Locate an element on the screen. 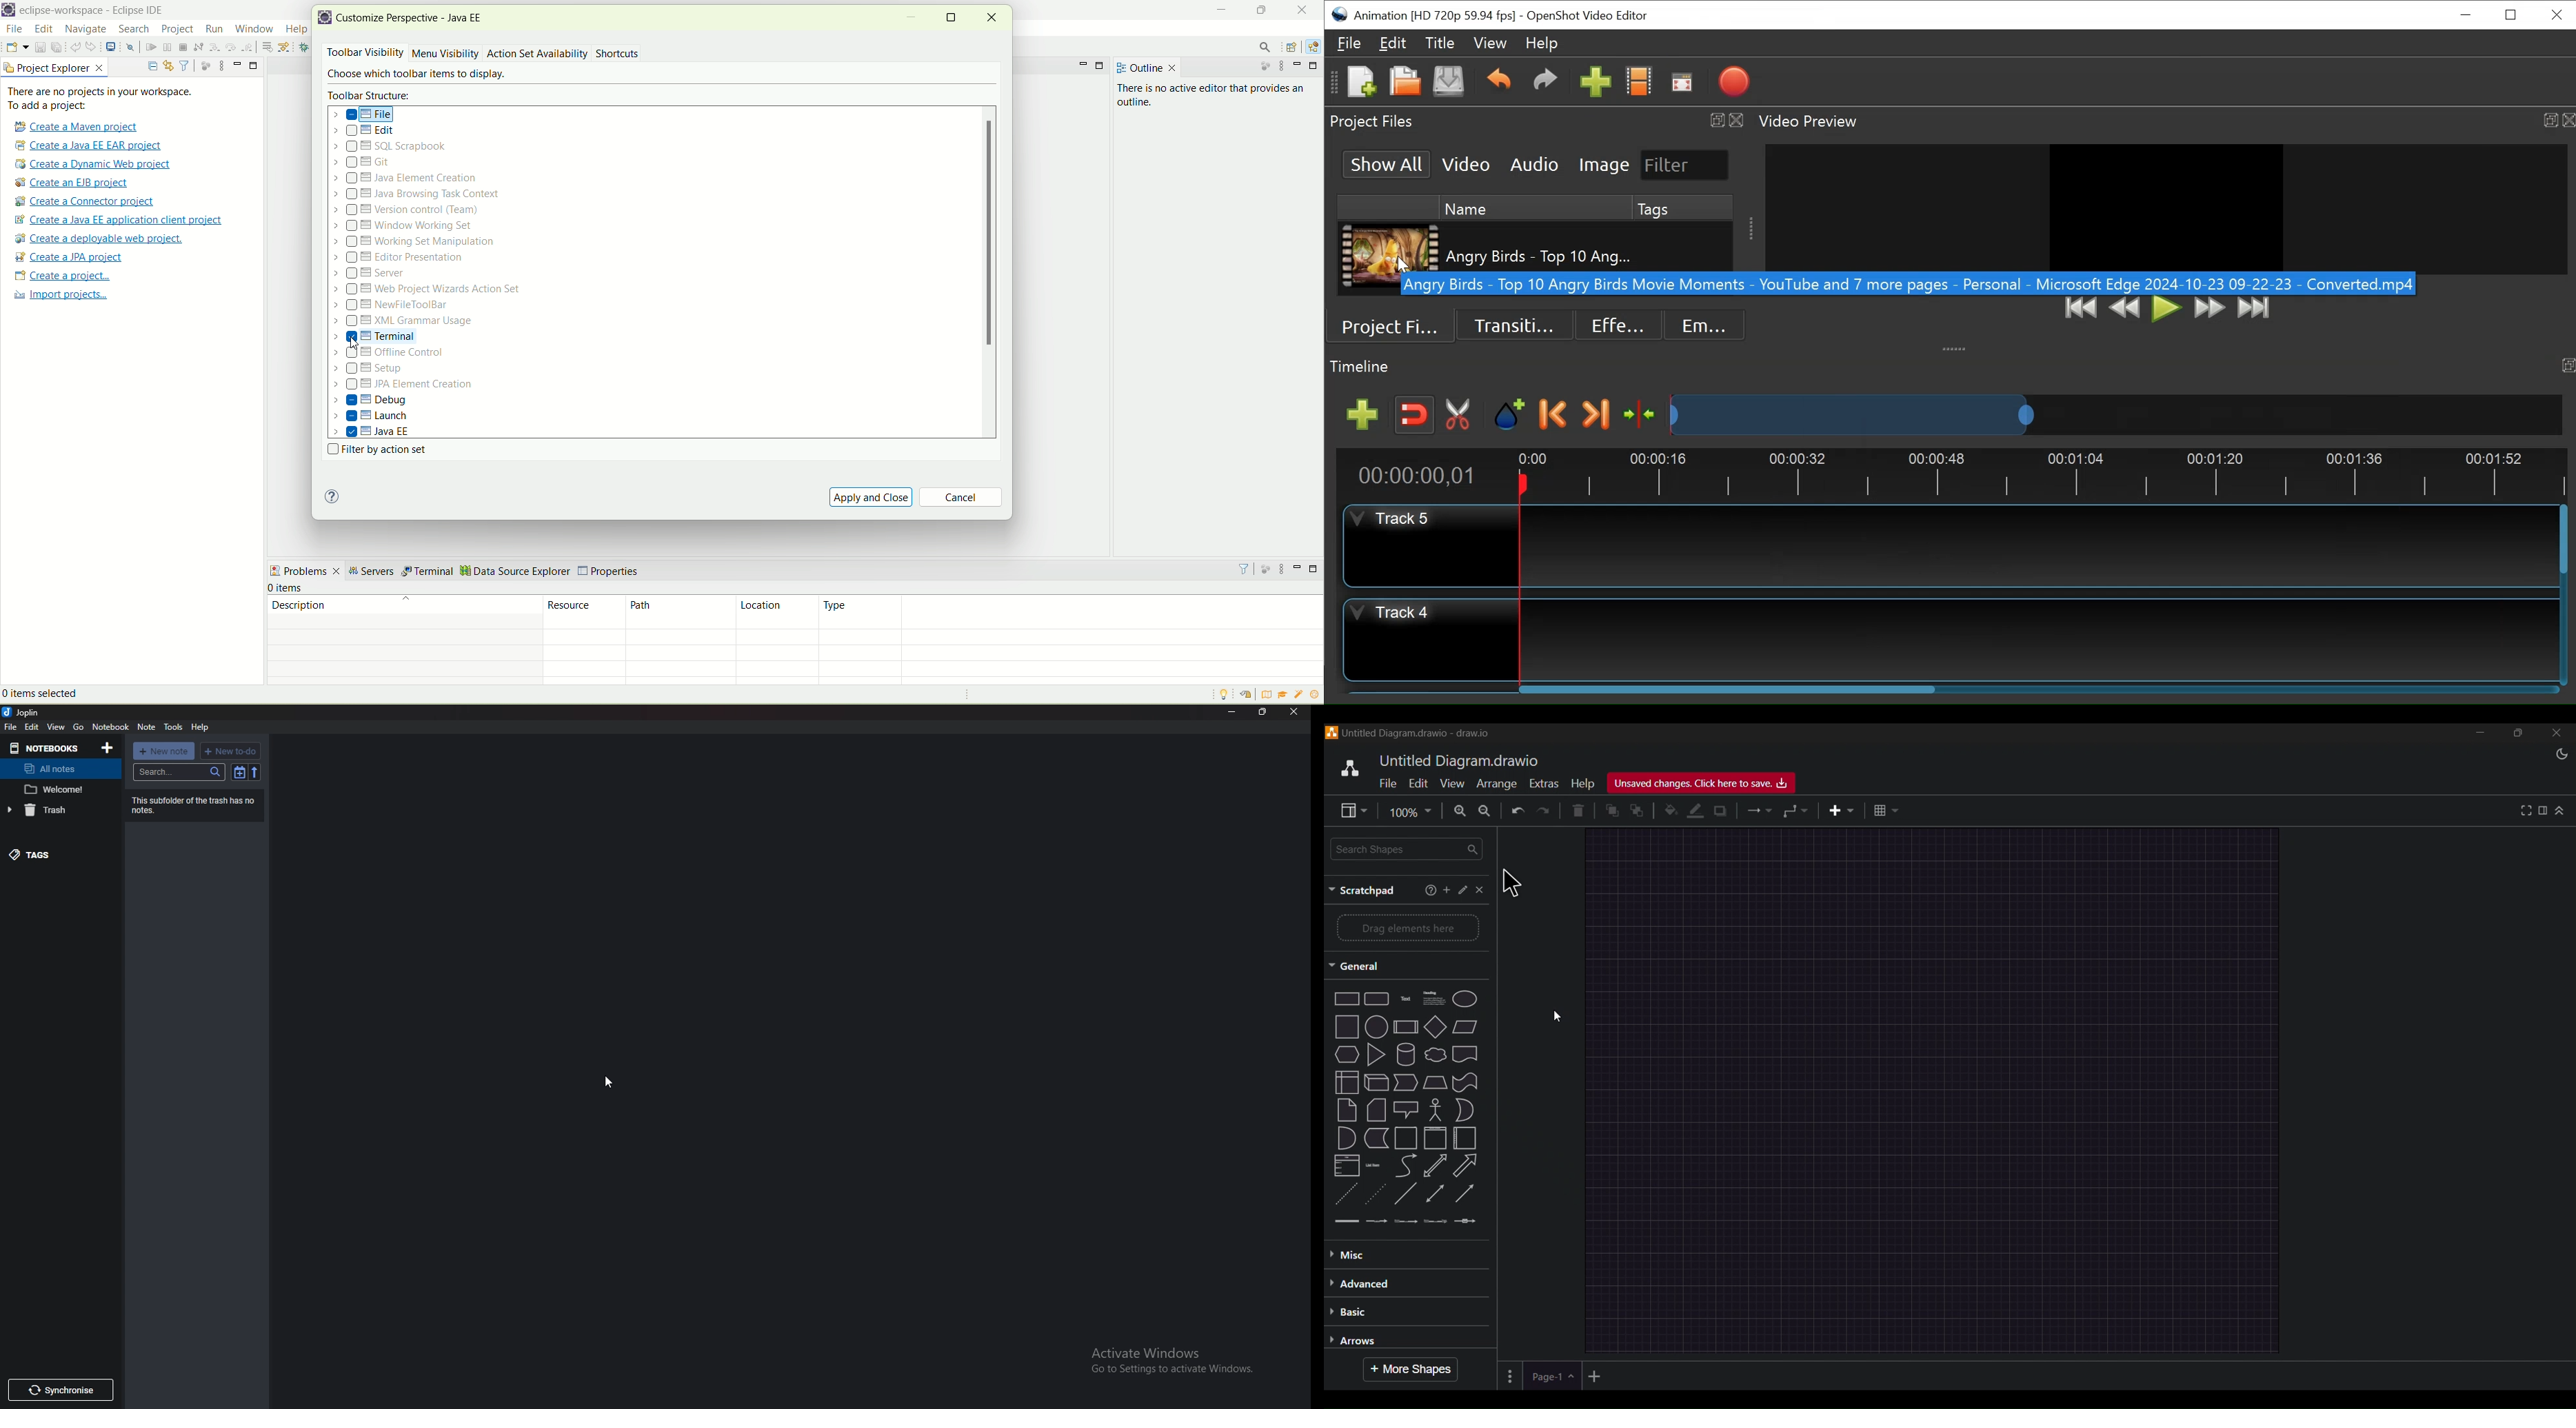 Image resolution: width=2576 pixels, height=1428 pixels. toggle sort is located at coordinates (240, 773).